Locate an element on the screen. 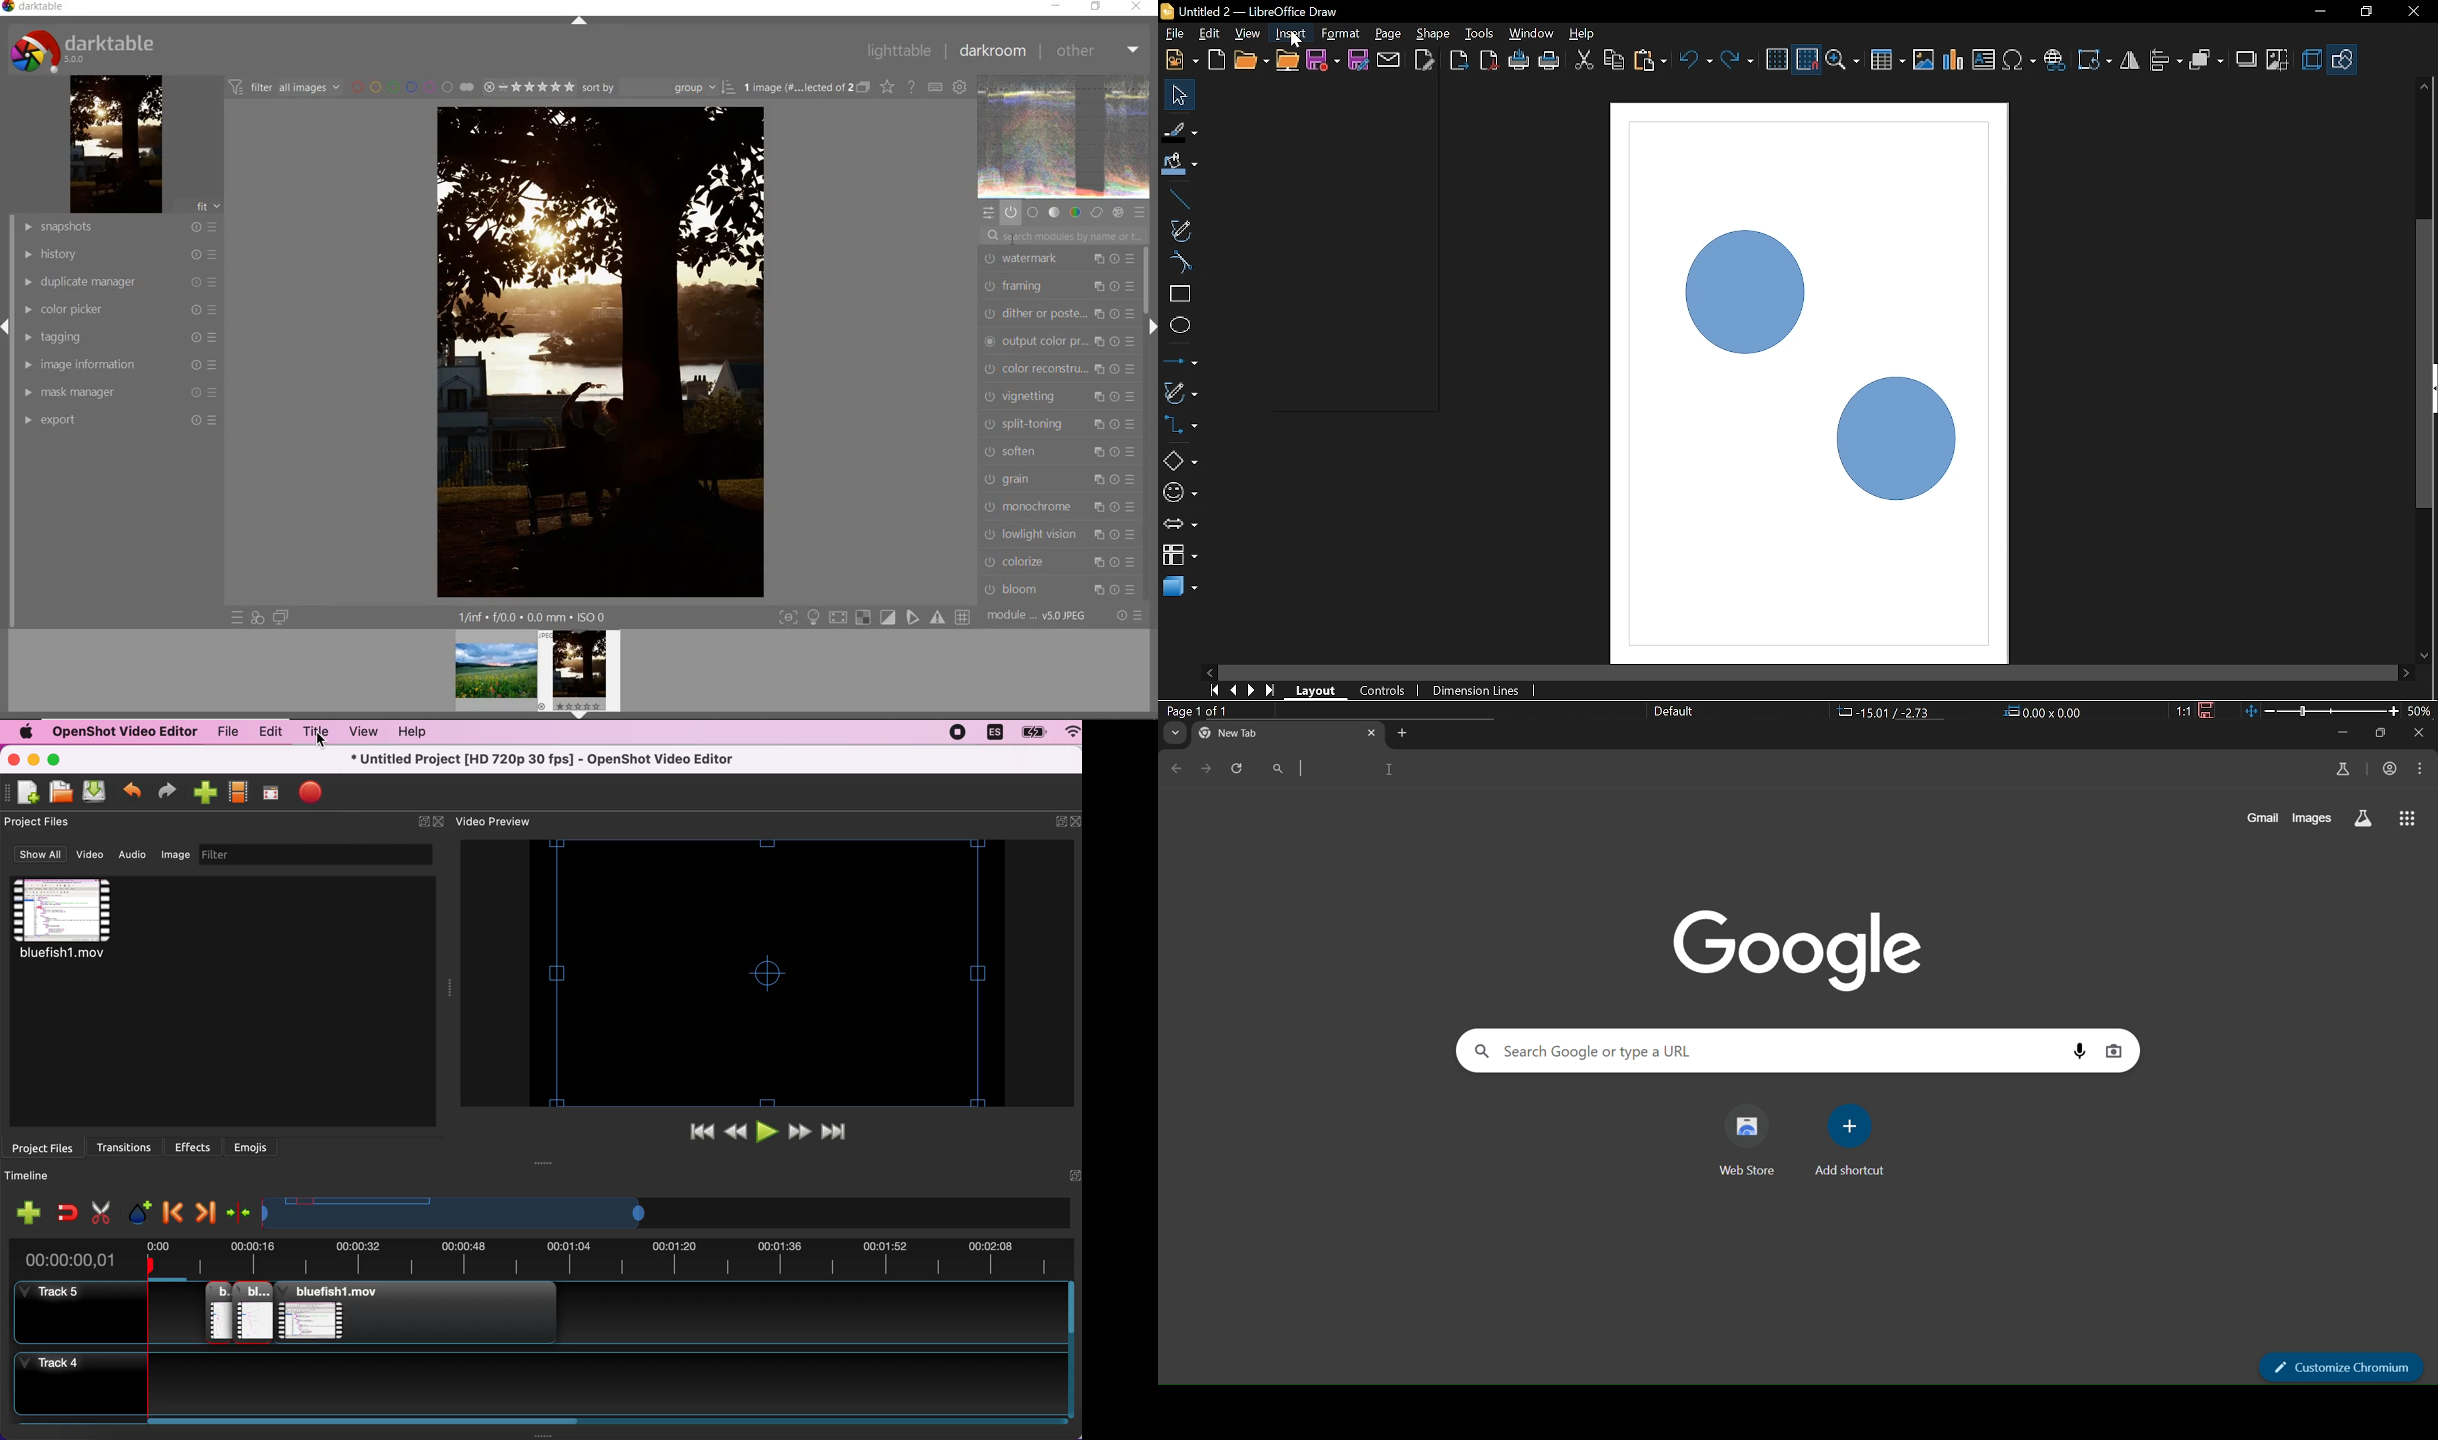 The width and height of the screenshot is (2464, 1456). Flowchart is located at coordinates (1180, 552).